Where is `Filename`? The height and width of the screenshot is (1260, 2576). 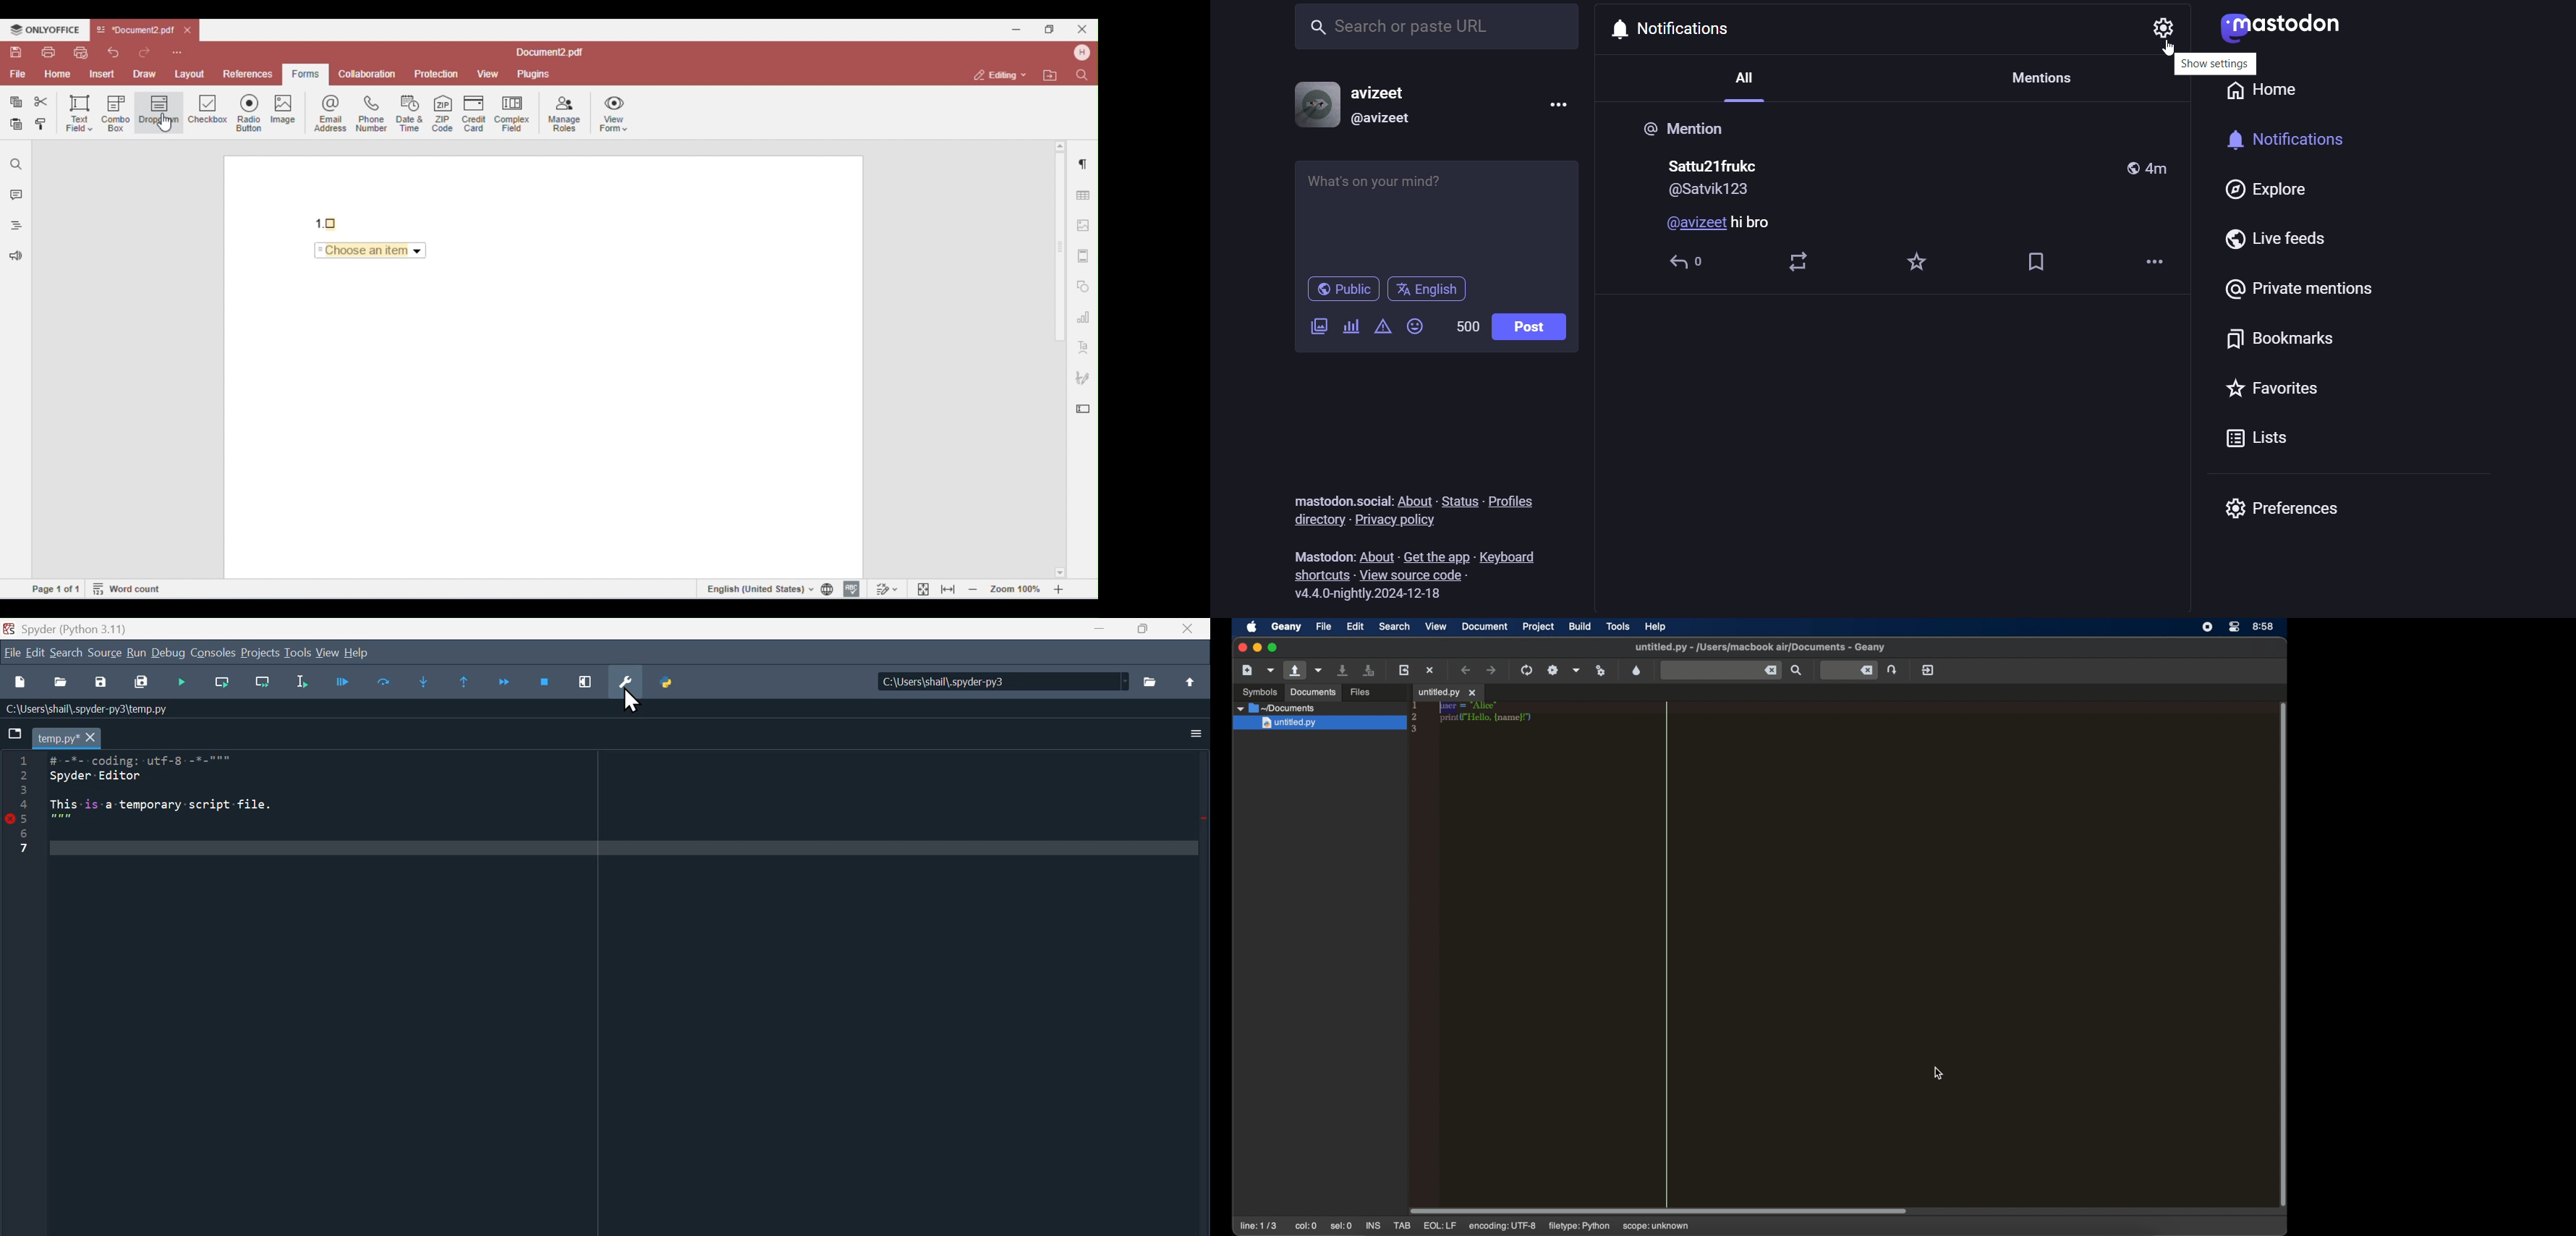 Filename is located at coordinates (57, 739).